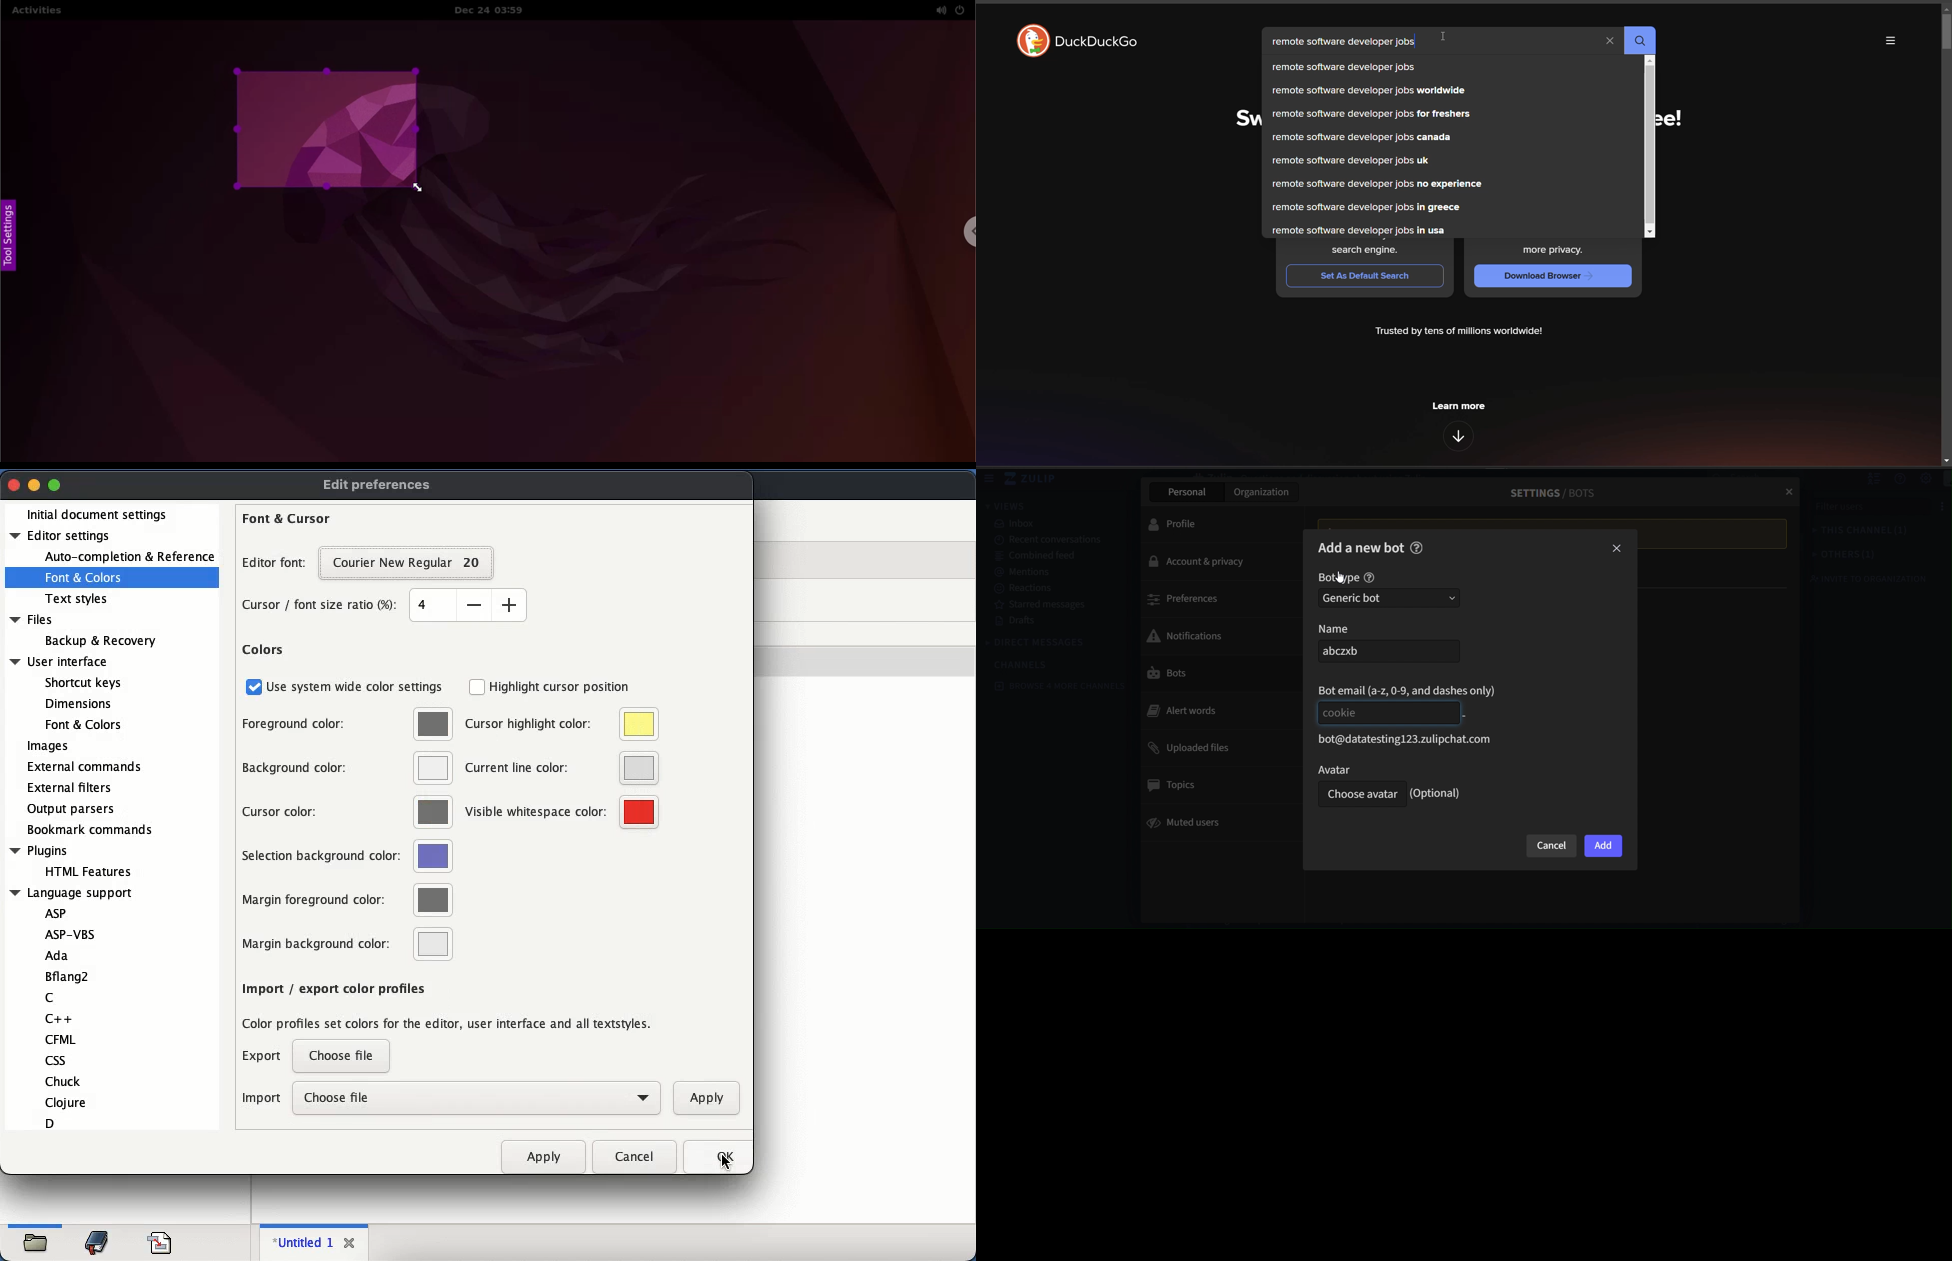 Image resolution: width=1960 pixels, height=1288 pixels. I want to click on untitled 1, so click(305, 1242).